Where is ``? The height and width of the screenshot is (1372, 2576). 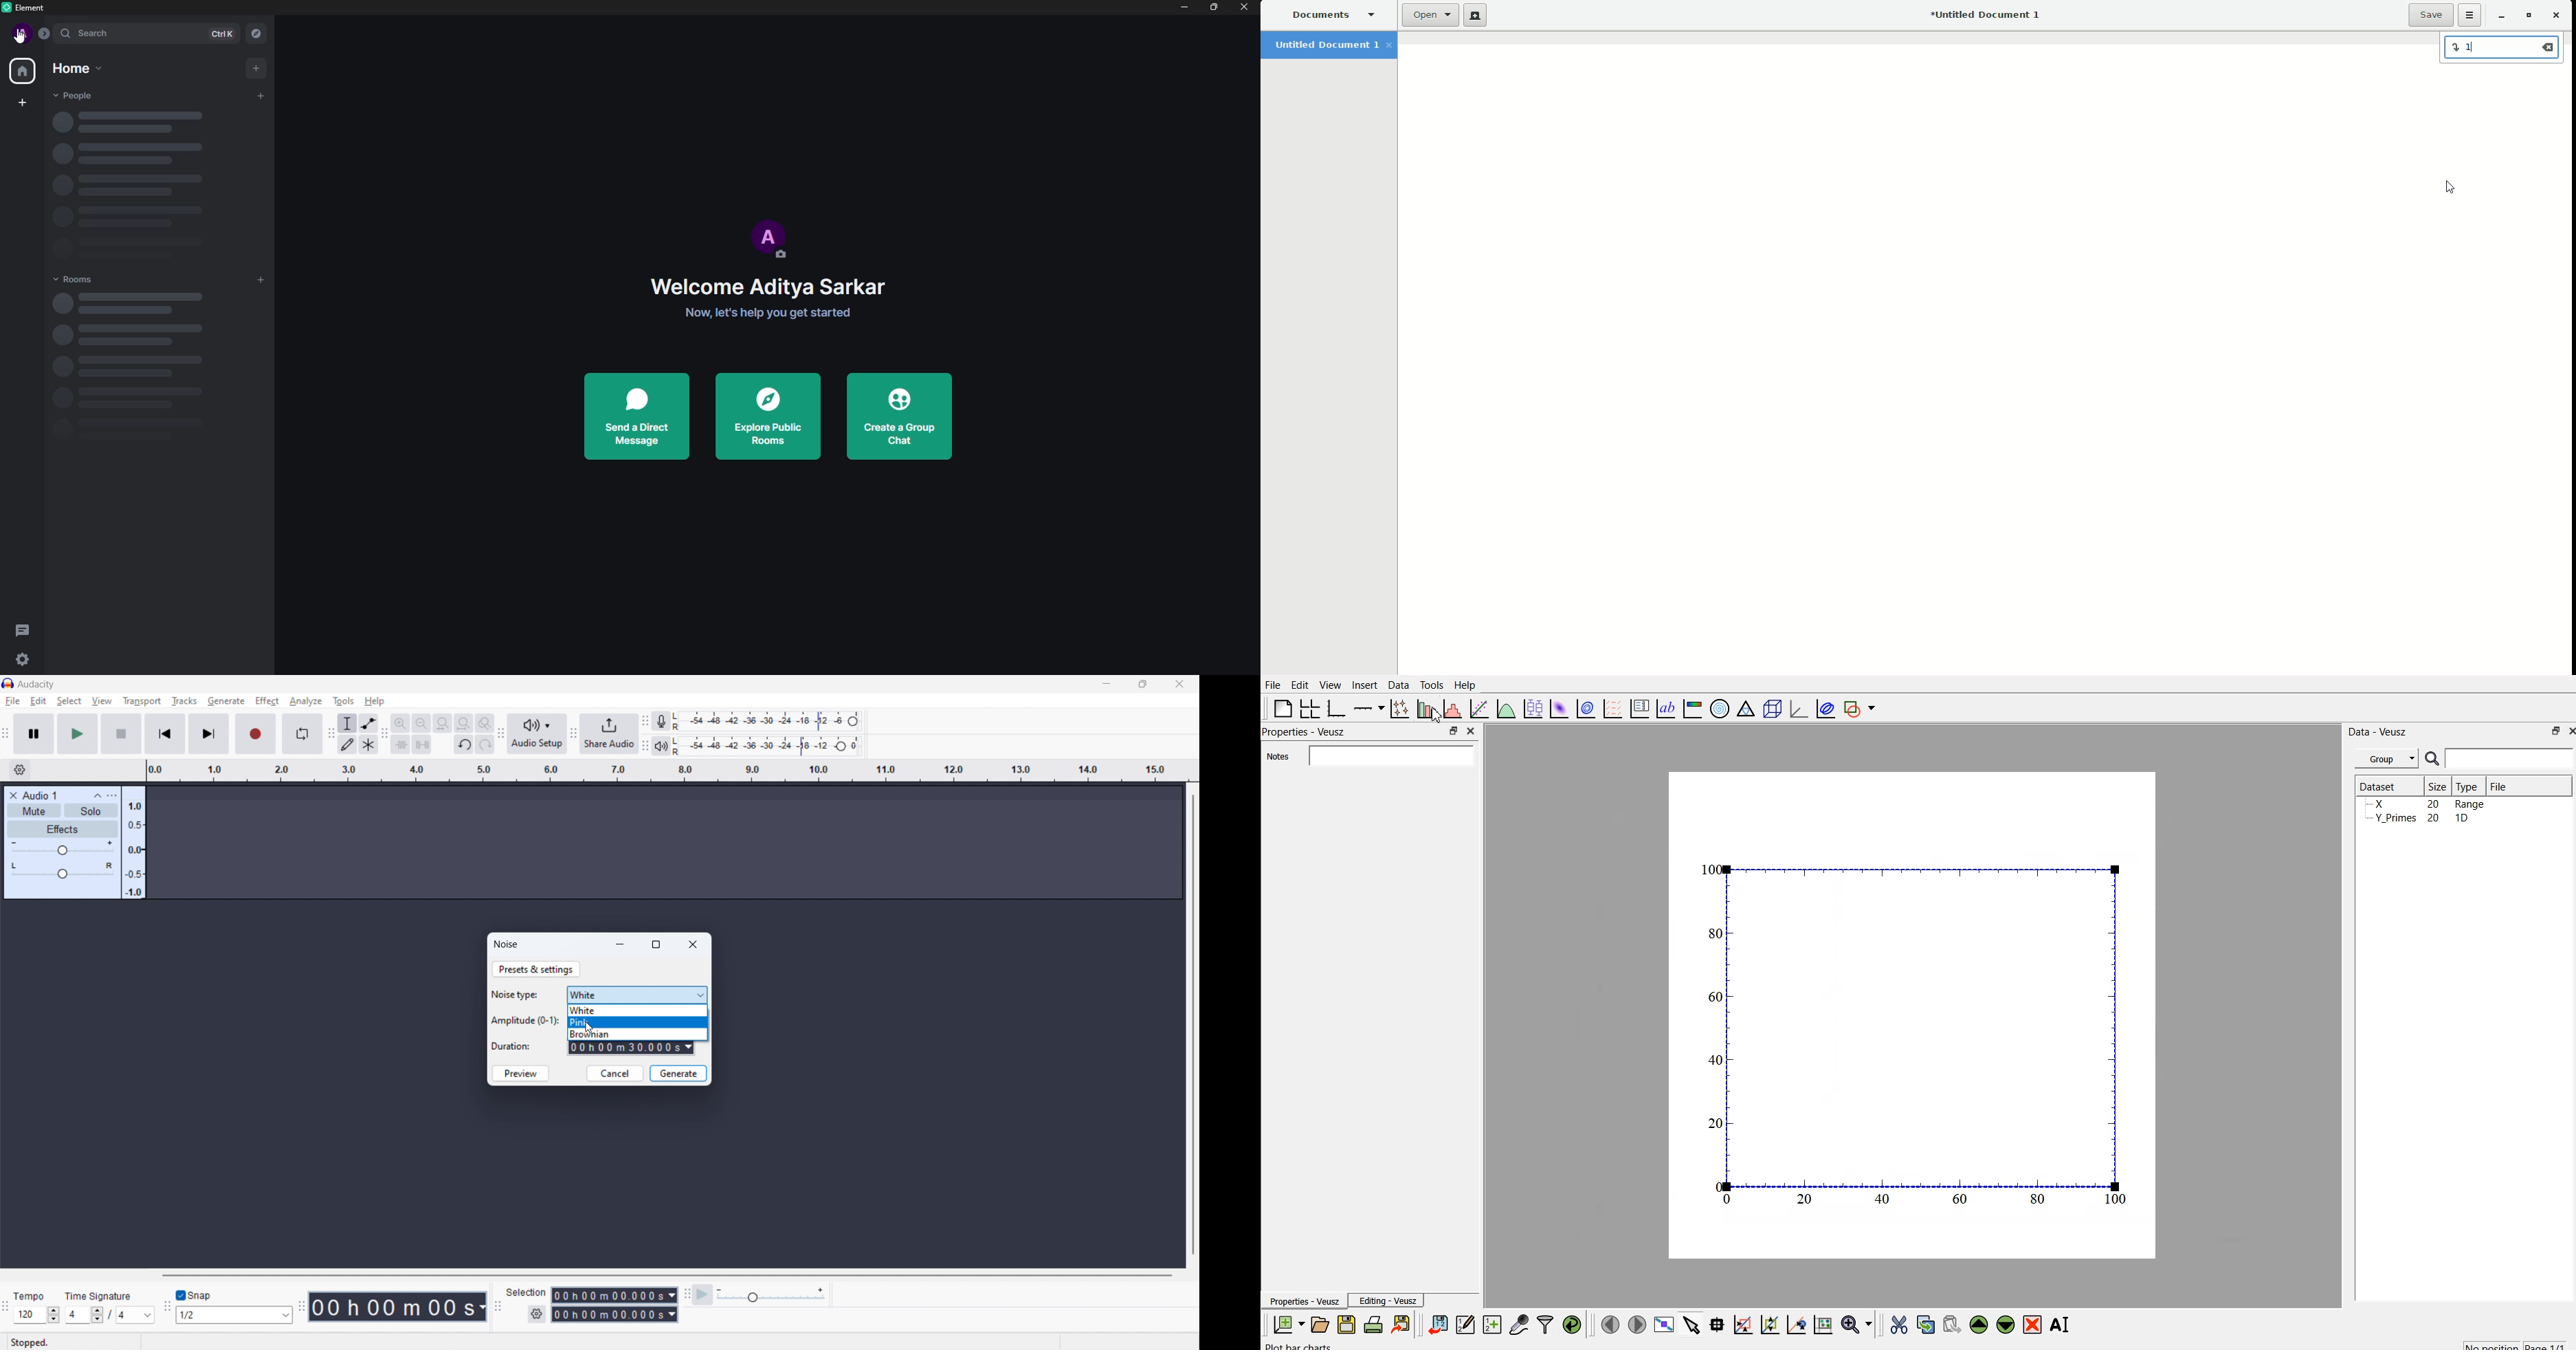
 is located at coordinates (660, 720).